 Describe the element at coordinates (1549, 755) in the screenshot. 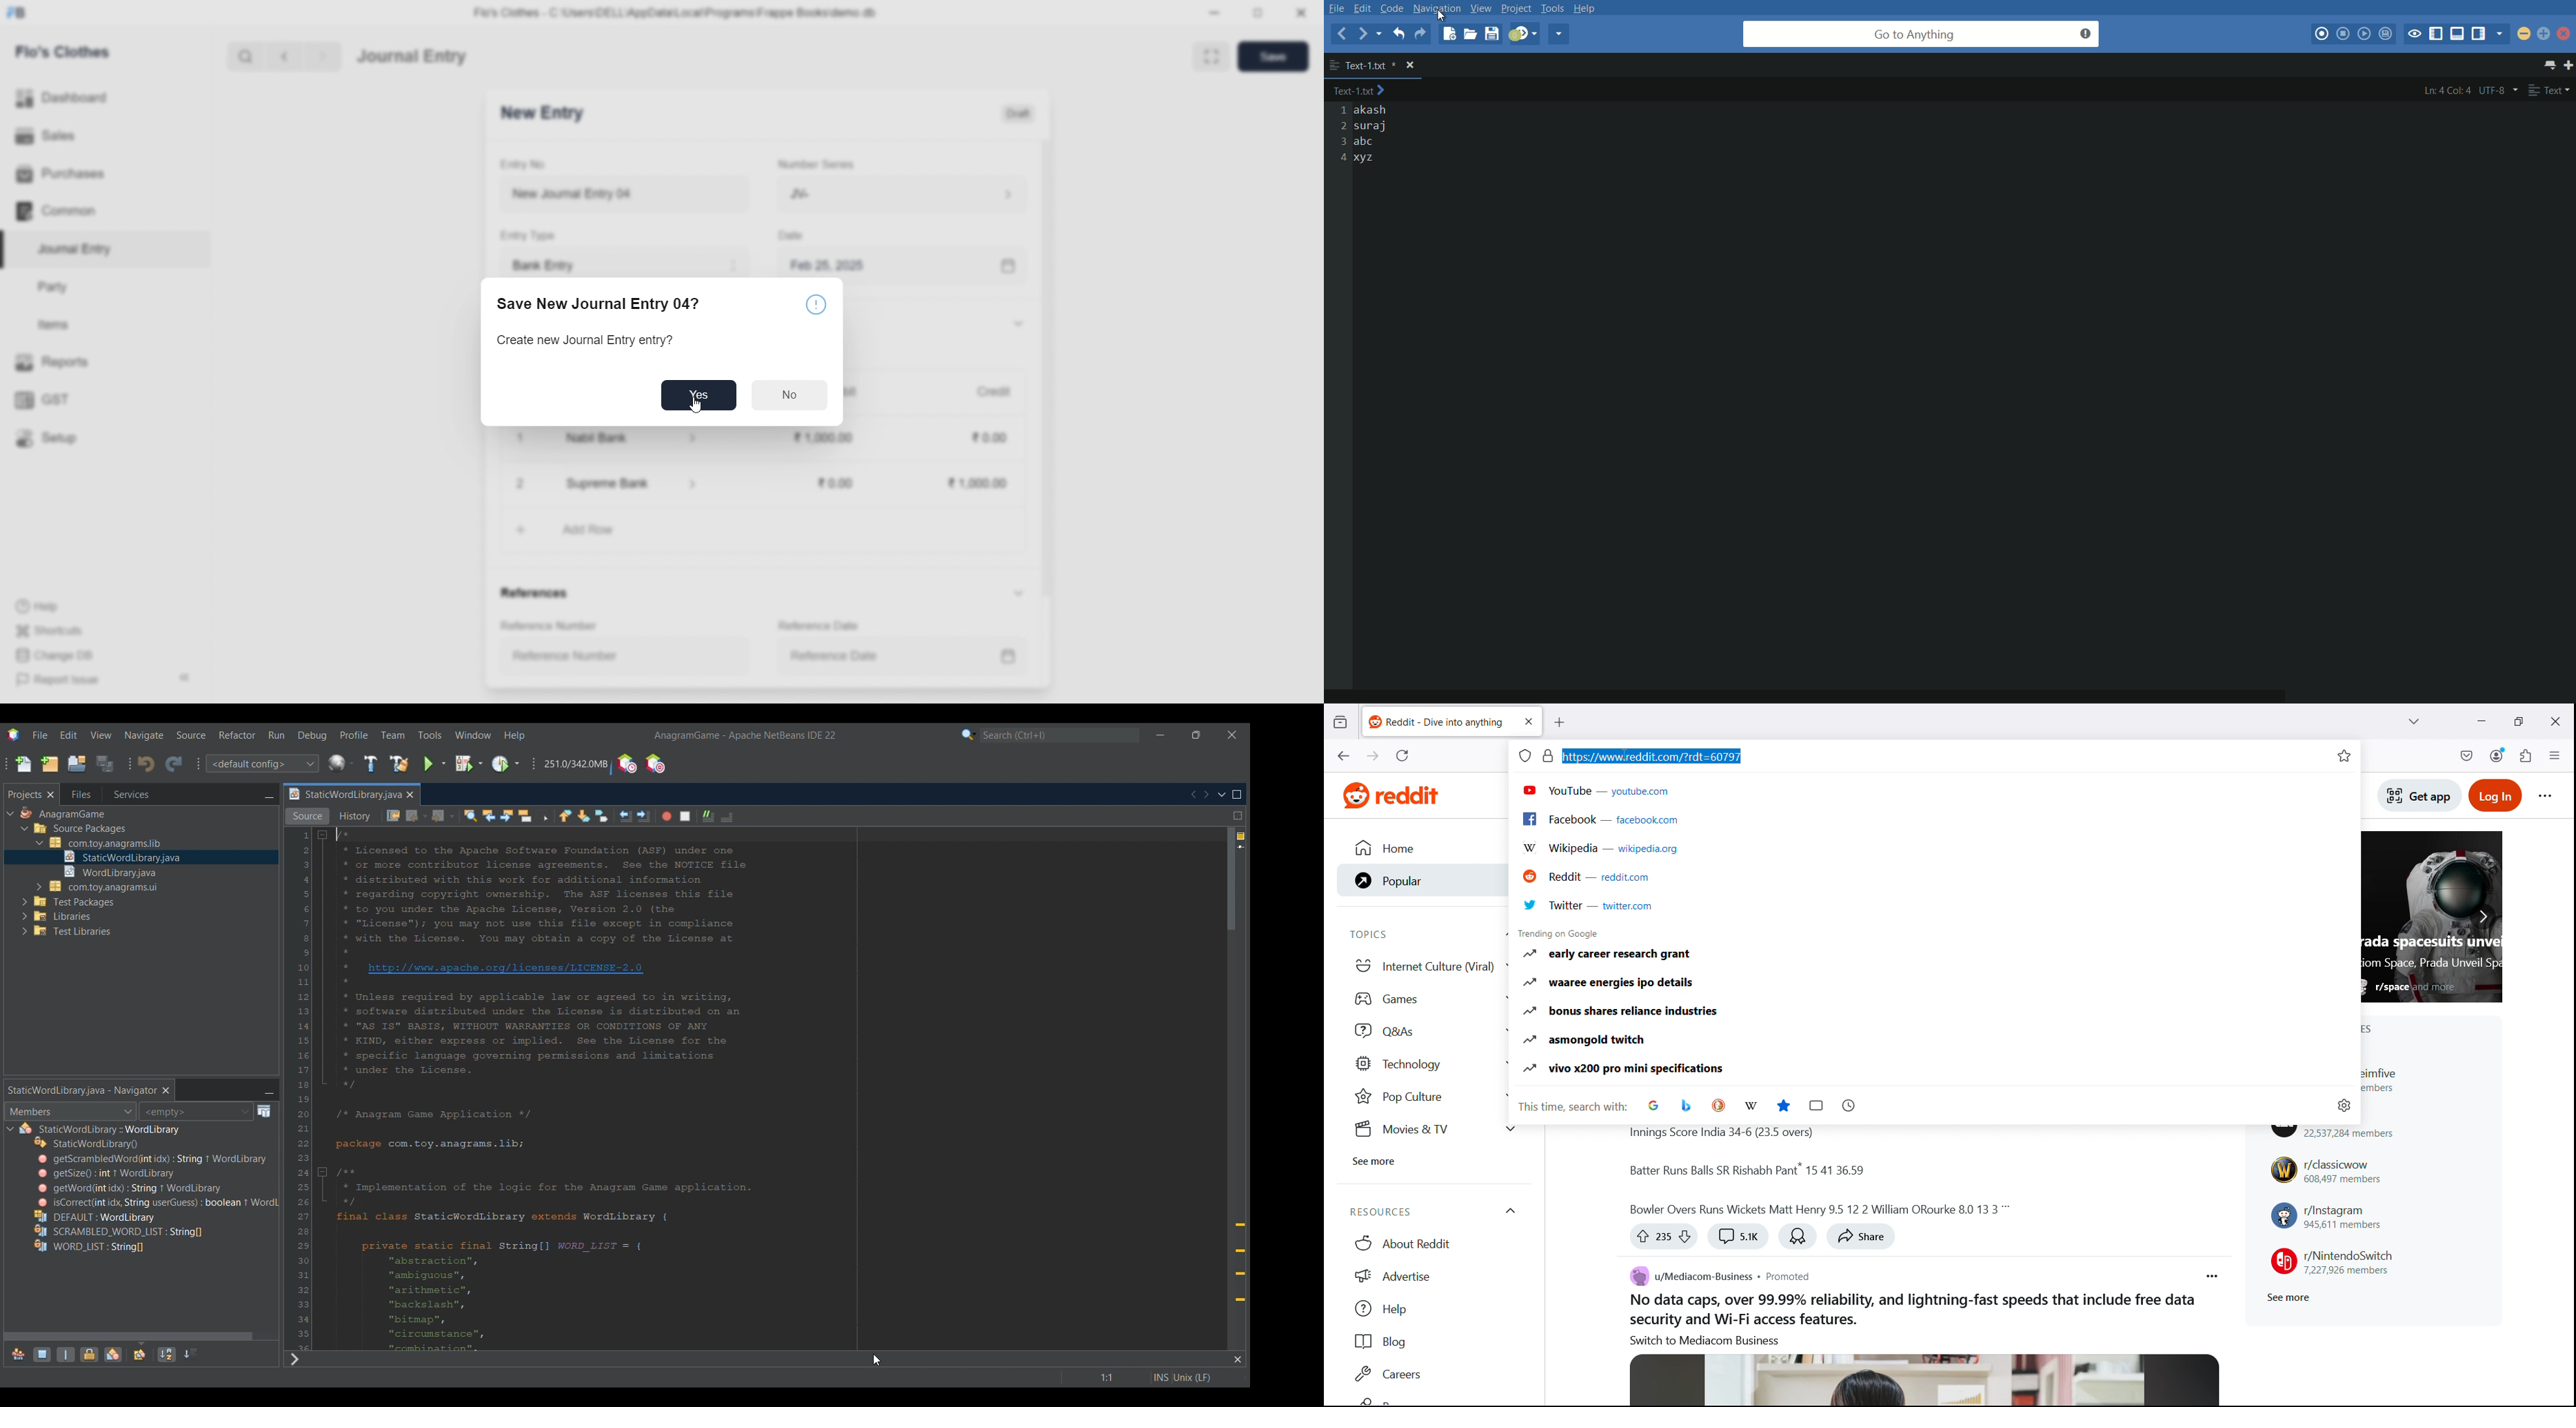

I see `page security` at that location.